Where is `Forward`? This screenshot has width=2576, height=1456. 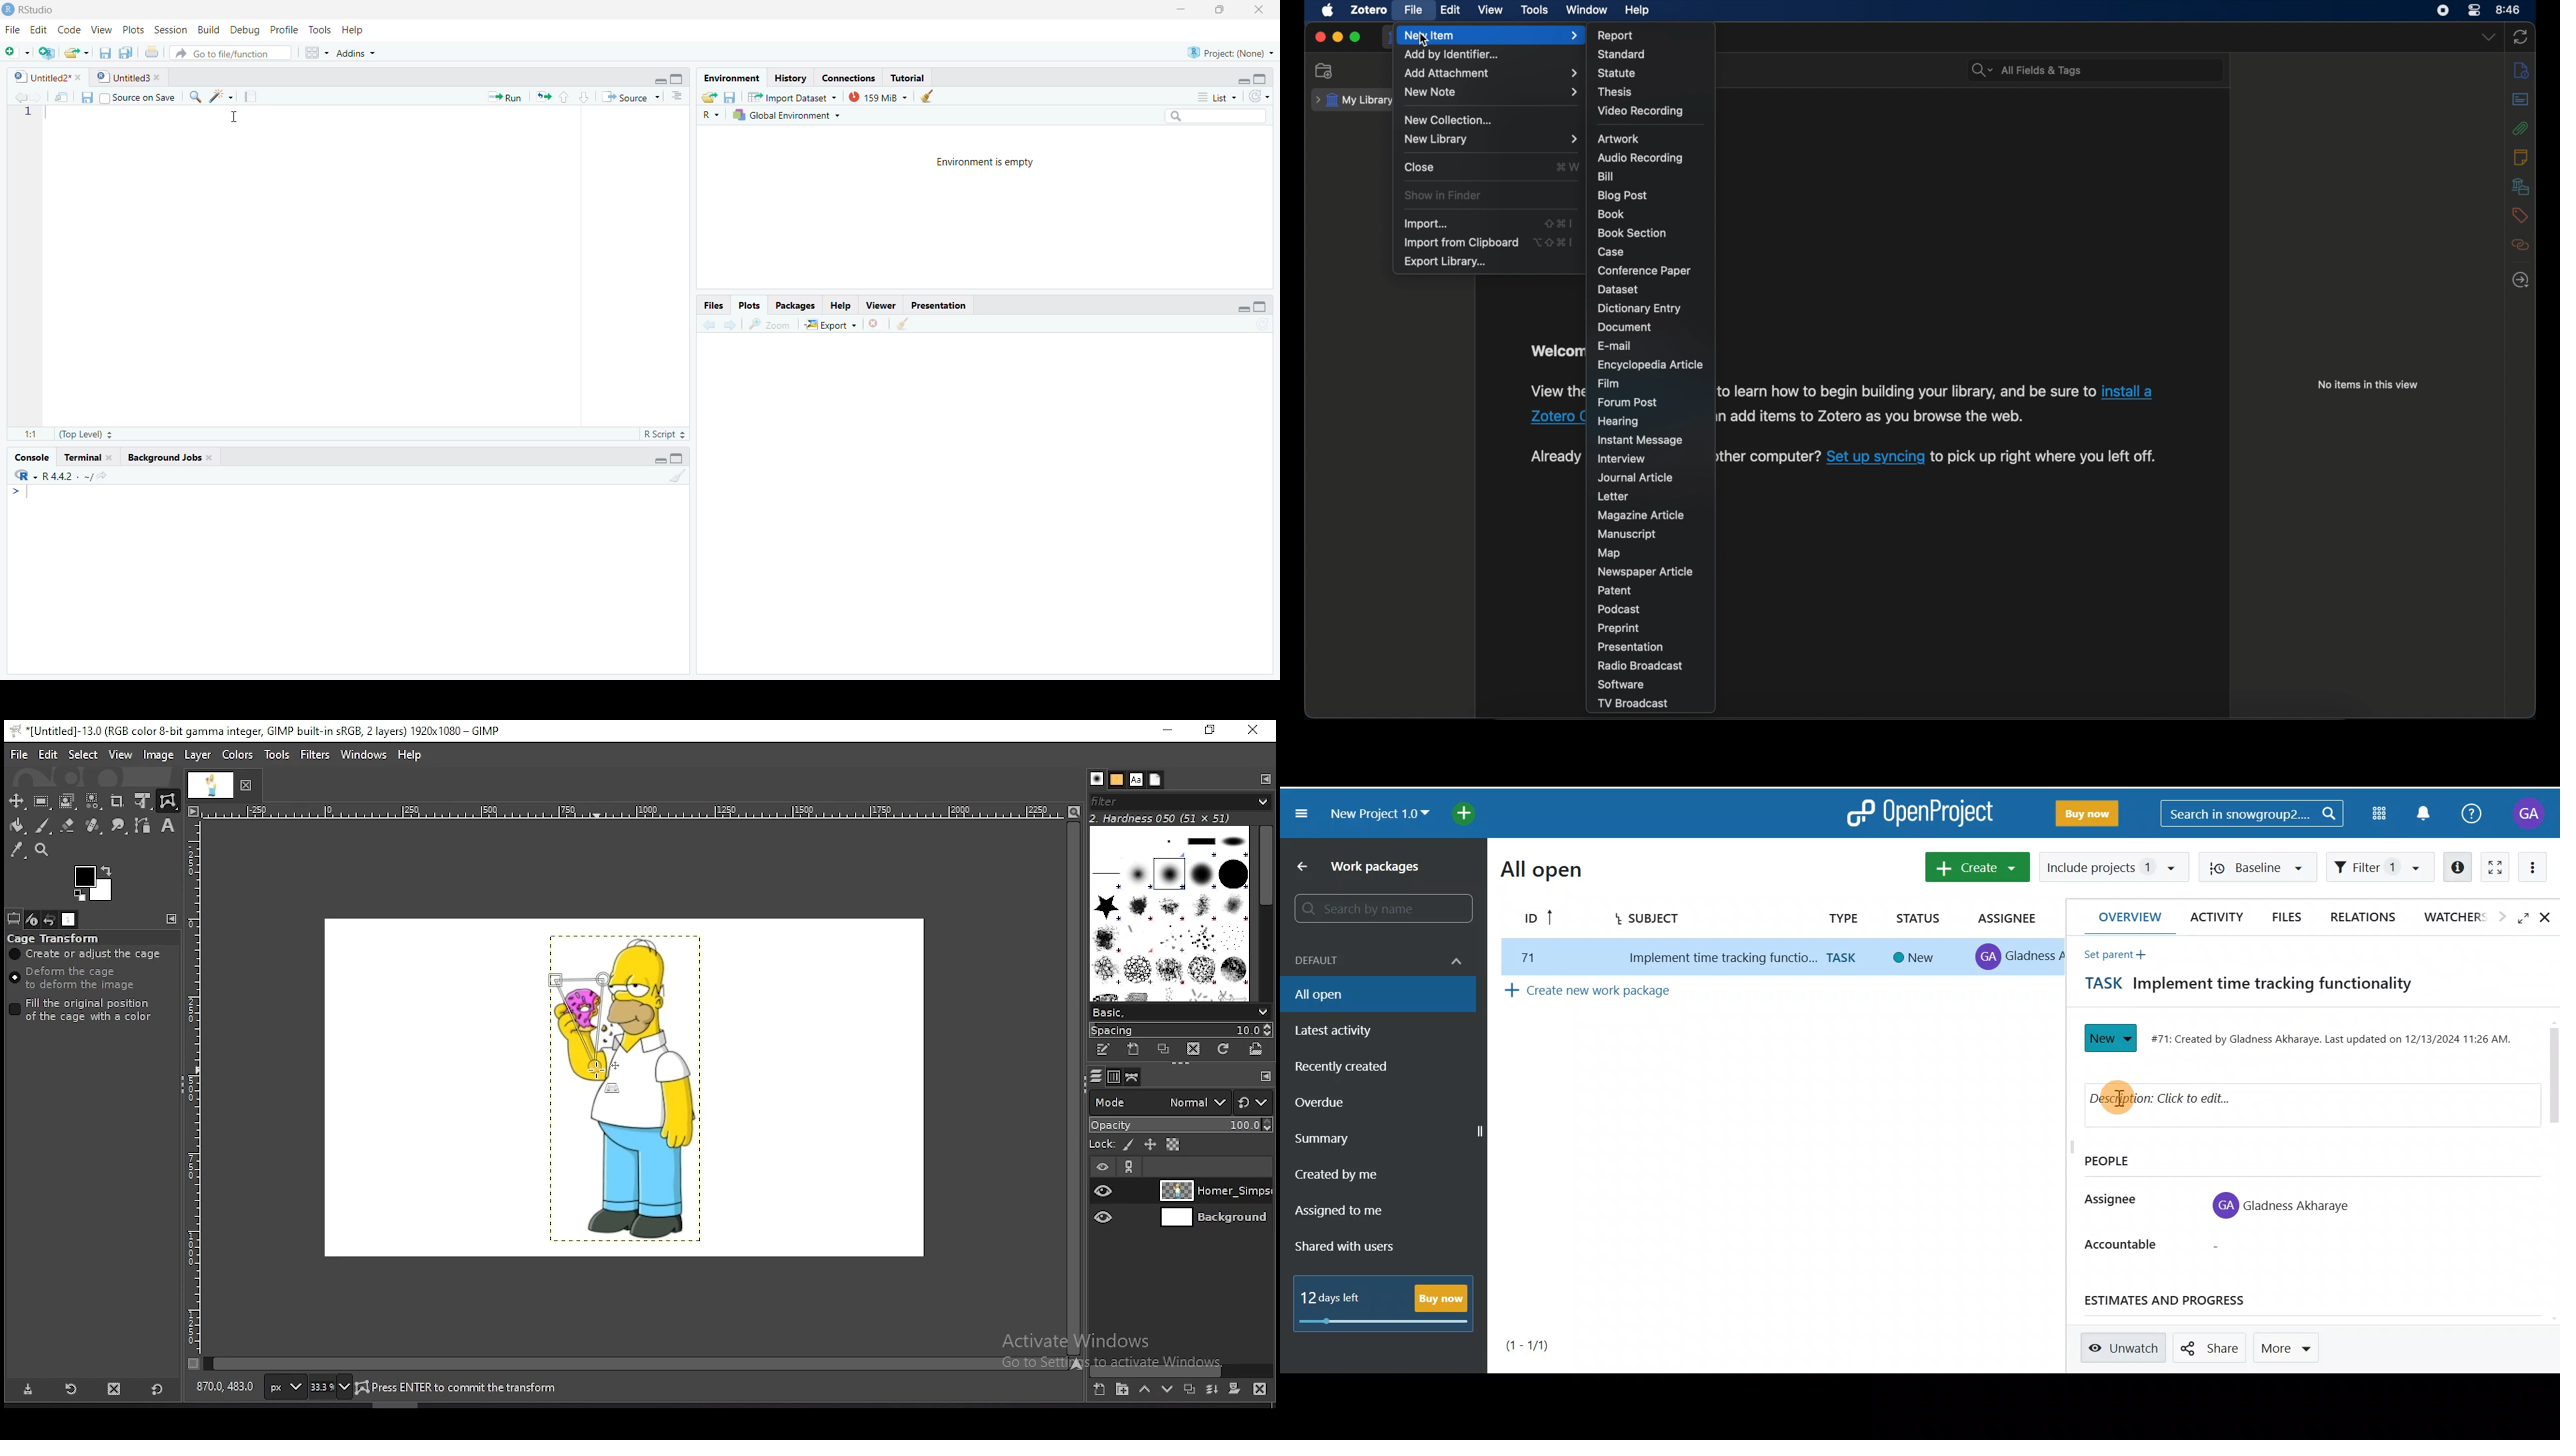 Forward is located at coordinates (35, 97).